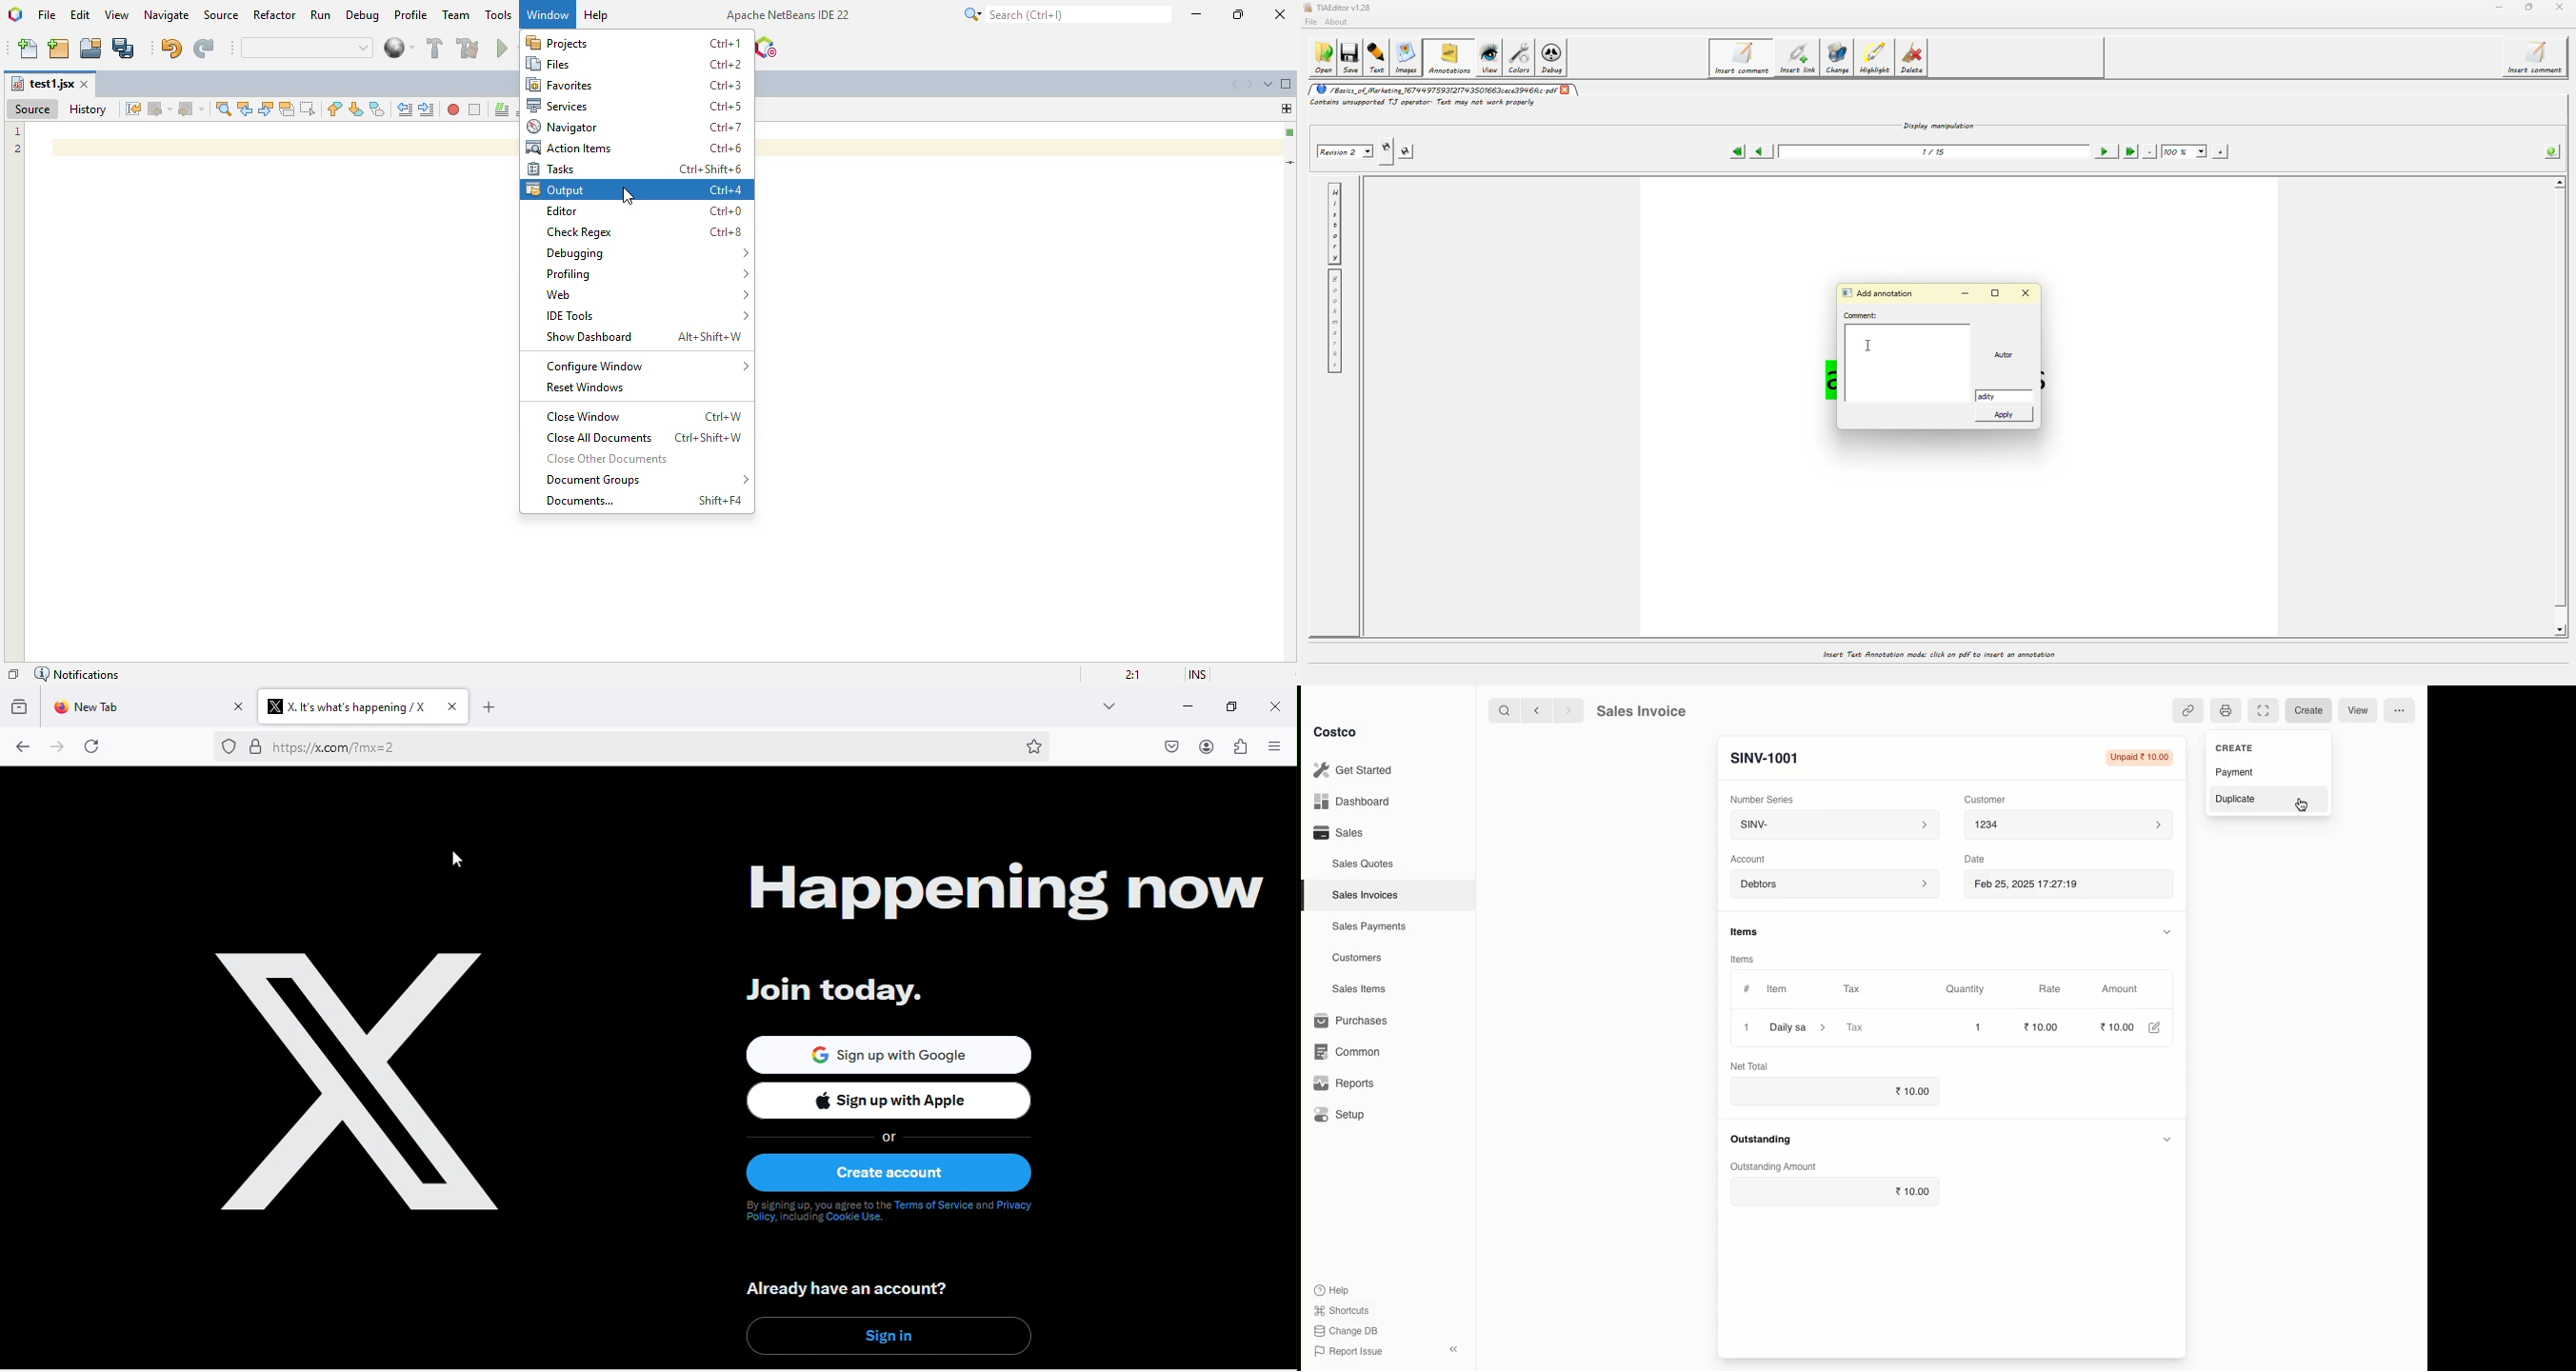  What do you see at coordinates (1747, 989) in the screenshot?
I see `#` at bounding box center [1747, 989].